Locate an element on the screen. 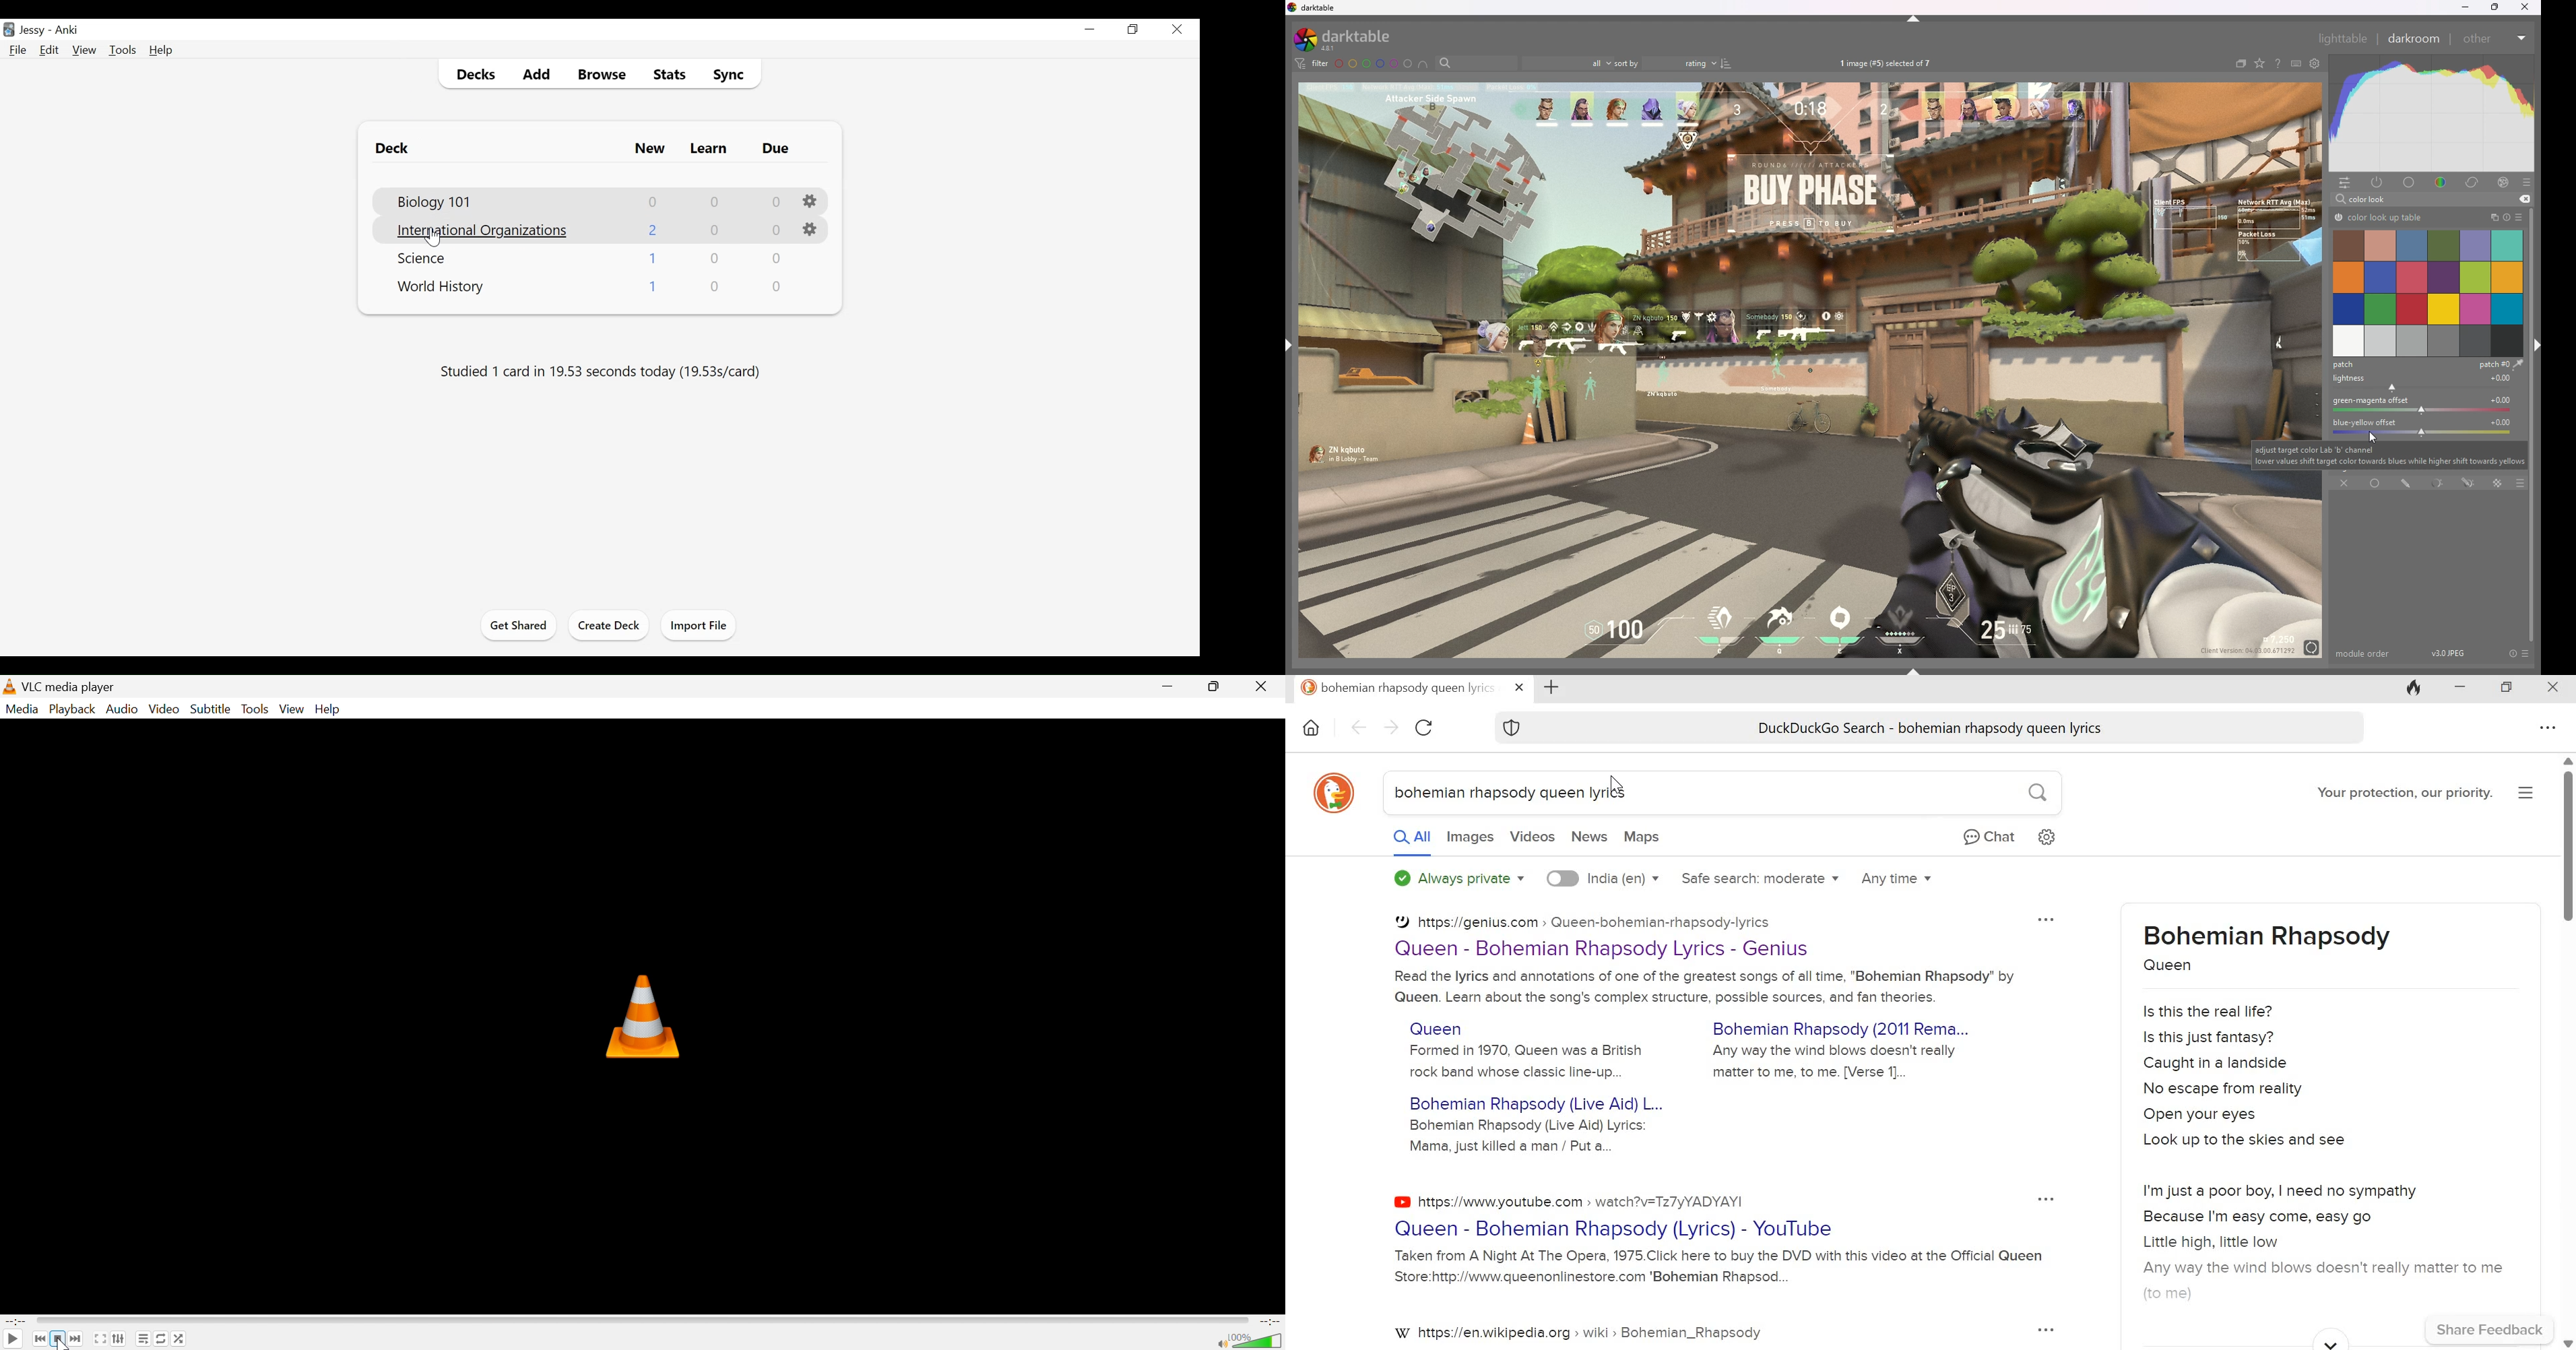  New Cards Coun is located at coordinates (654, 258).